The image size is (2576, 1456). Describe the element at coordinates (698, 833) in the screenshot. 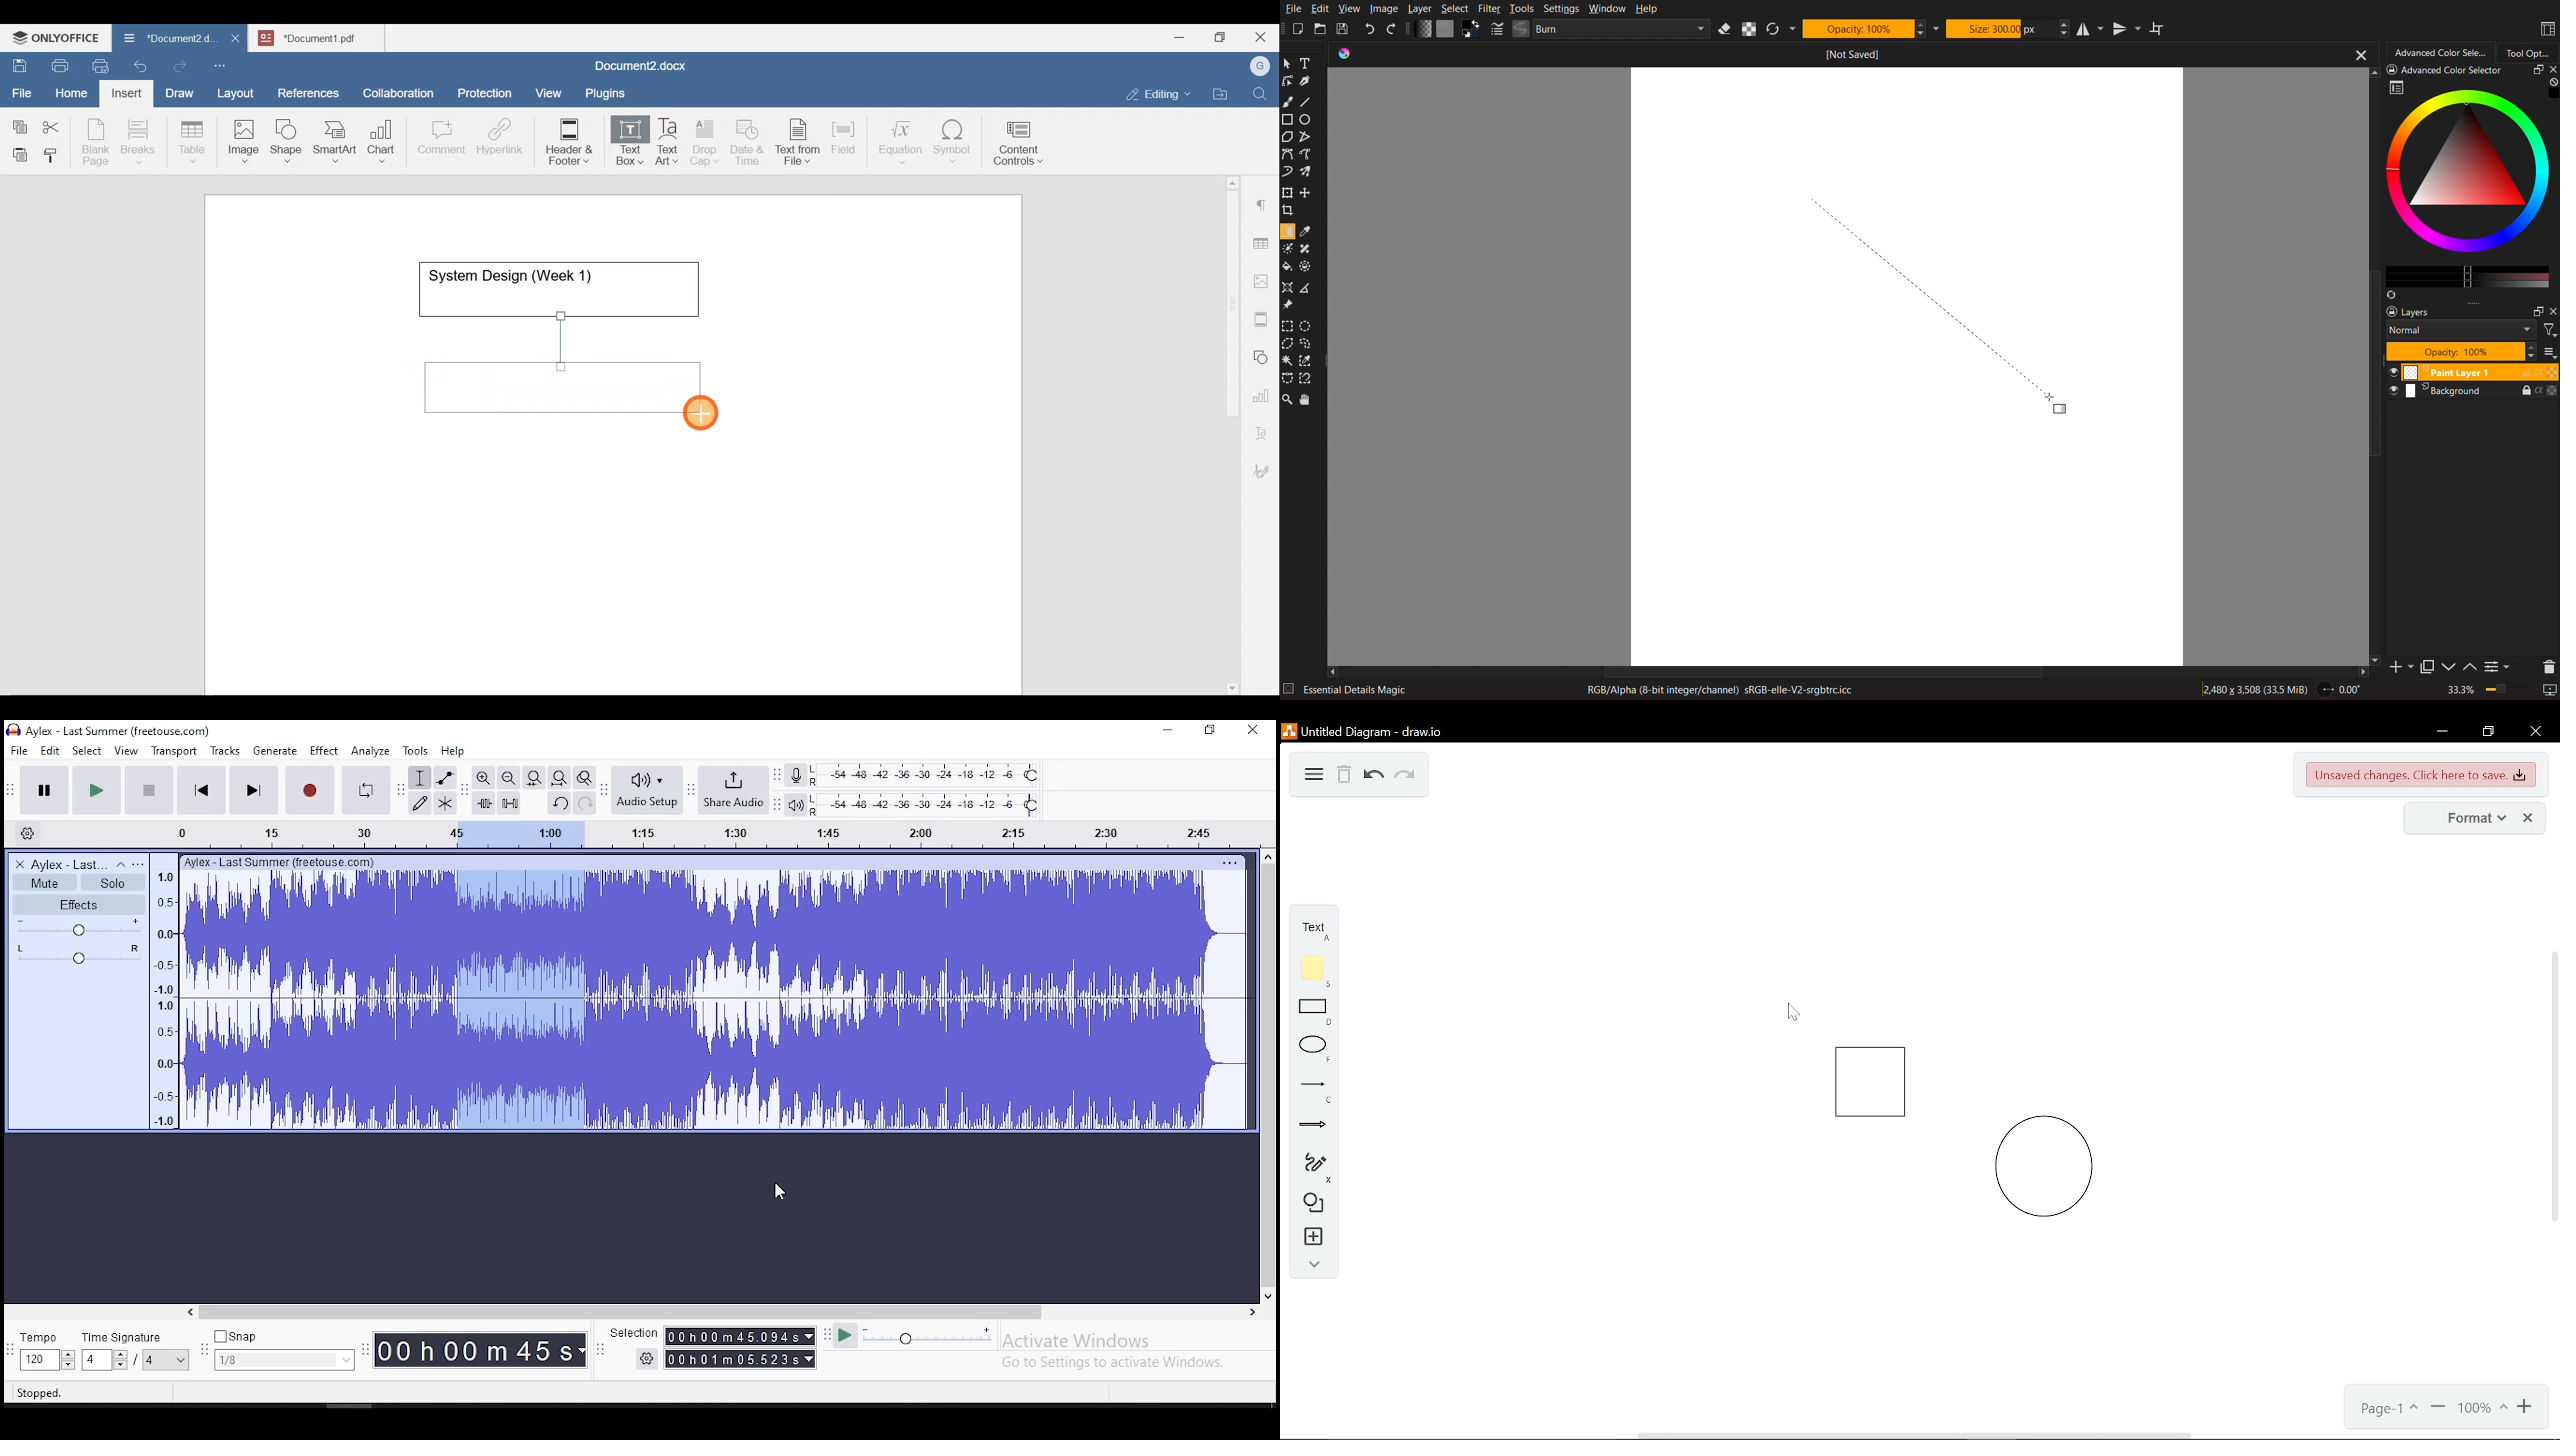

I see `timeline` at that location.